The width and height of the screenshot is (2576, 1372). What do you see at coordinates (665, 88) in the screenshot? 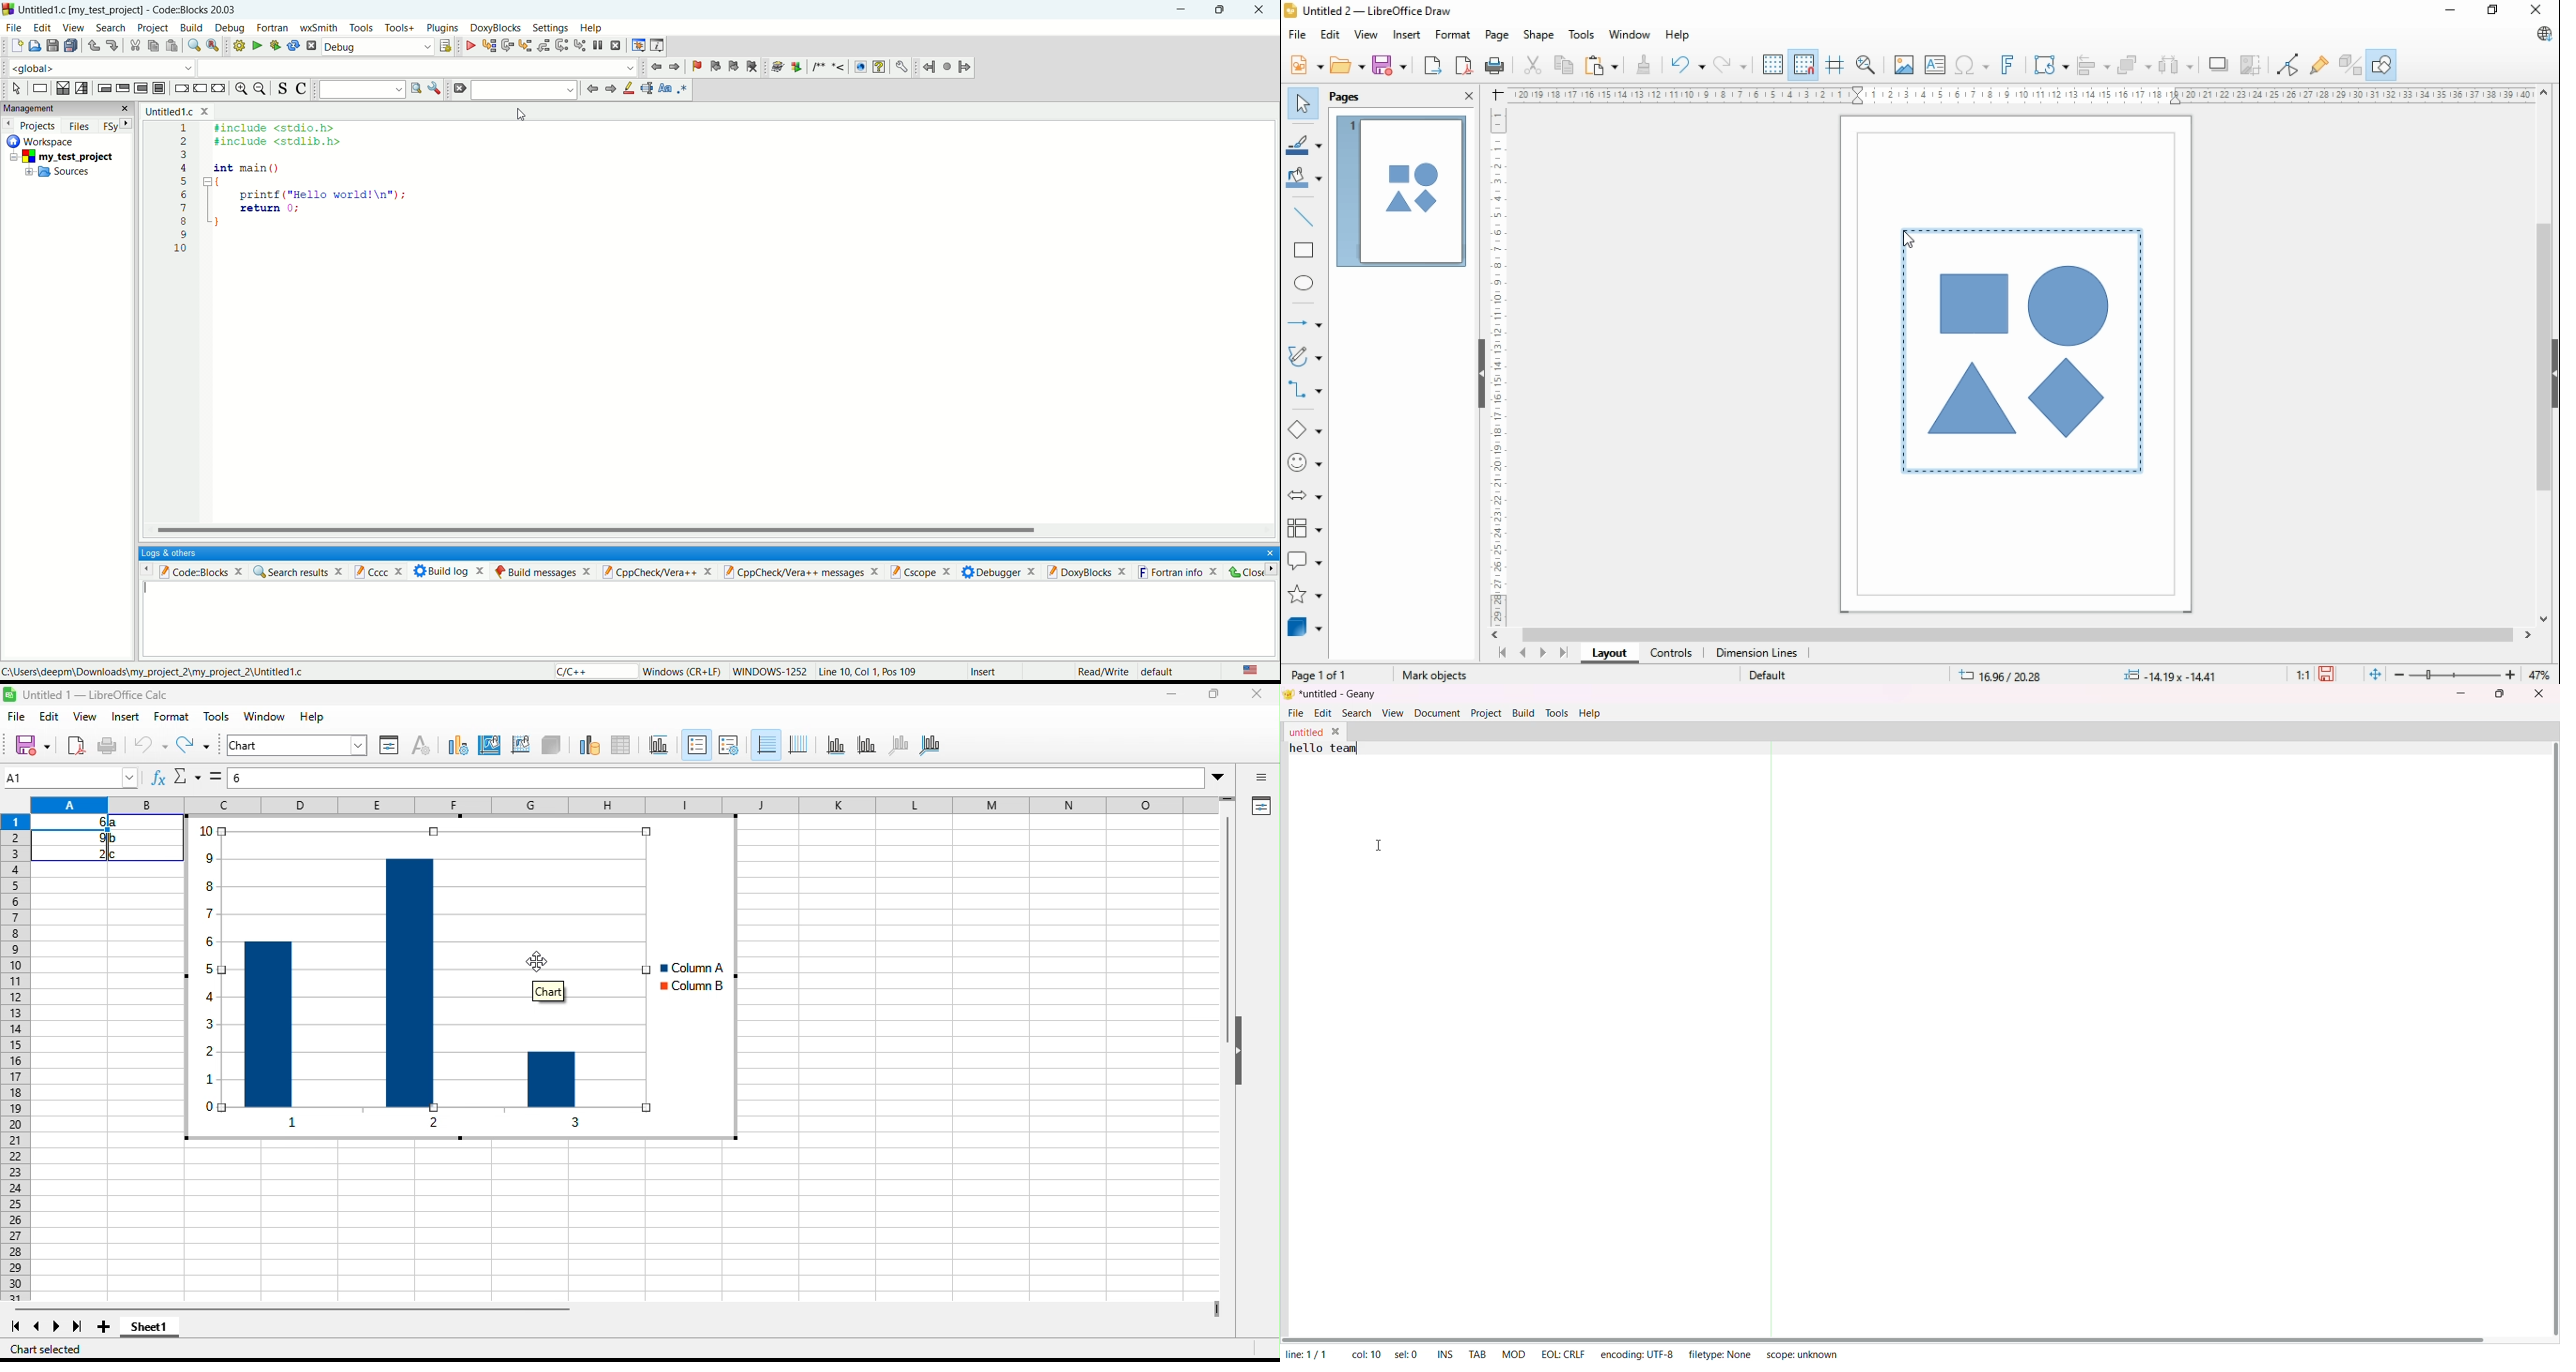
I see `match case` at bounding box center [665, 88].